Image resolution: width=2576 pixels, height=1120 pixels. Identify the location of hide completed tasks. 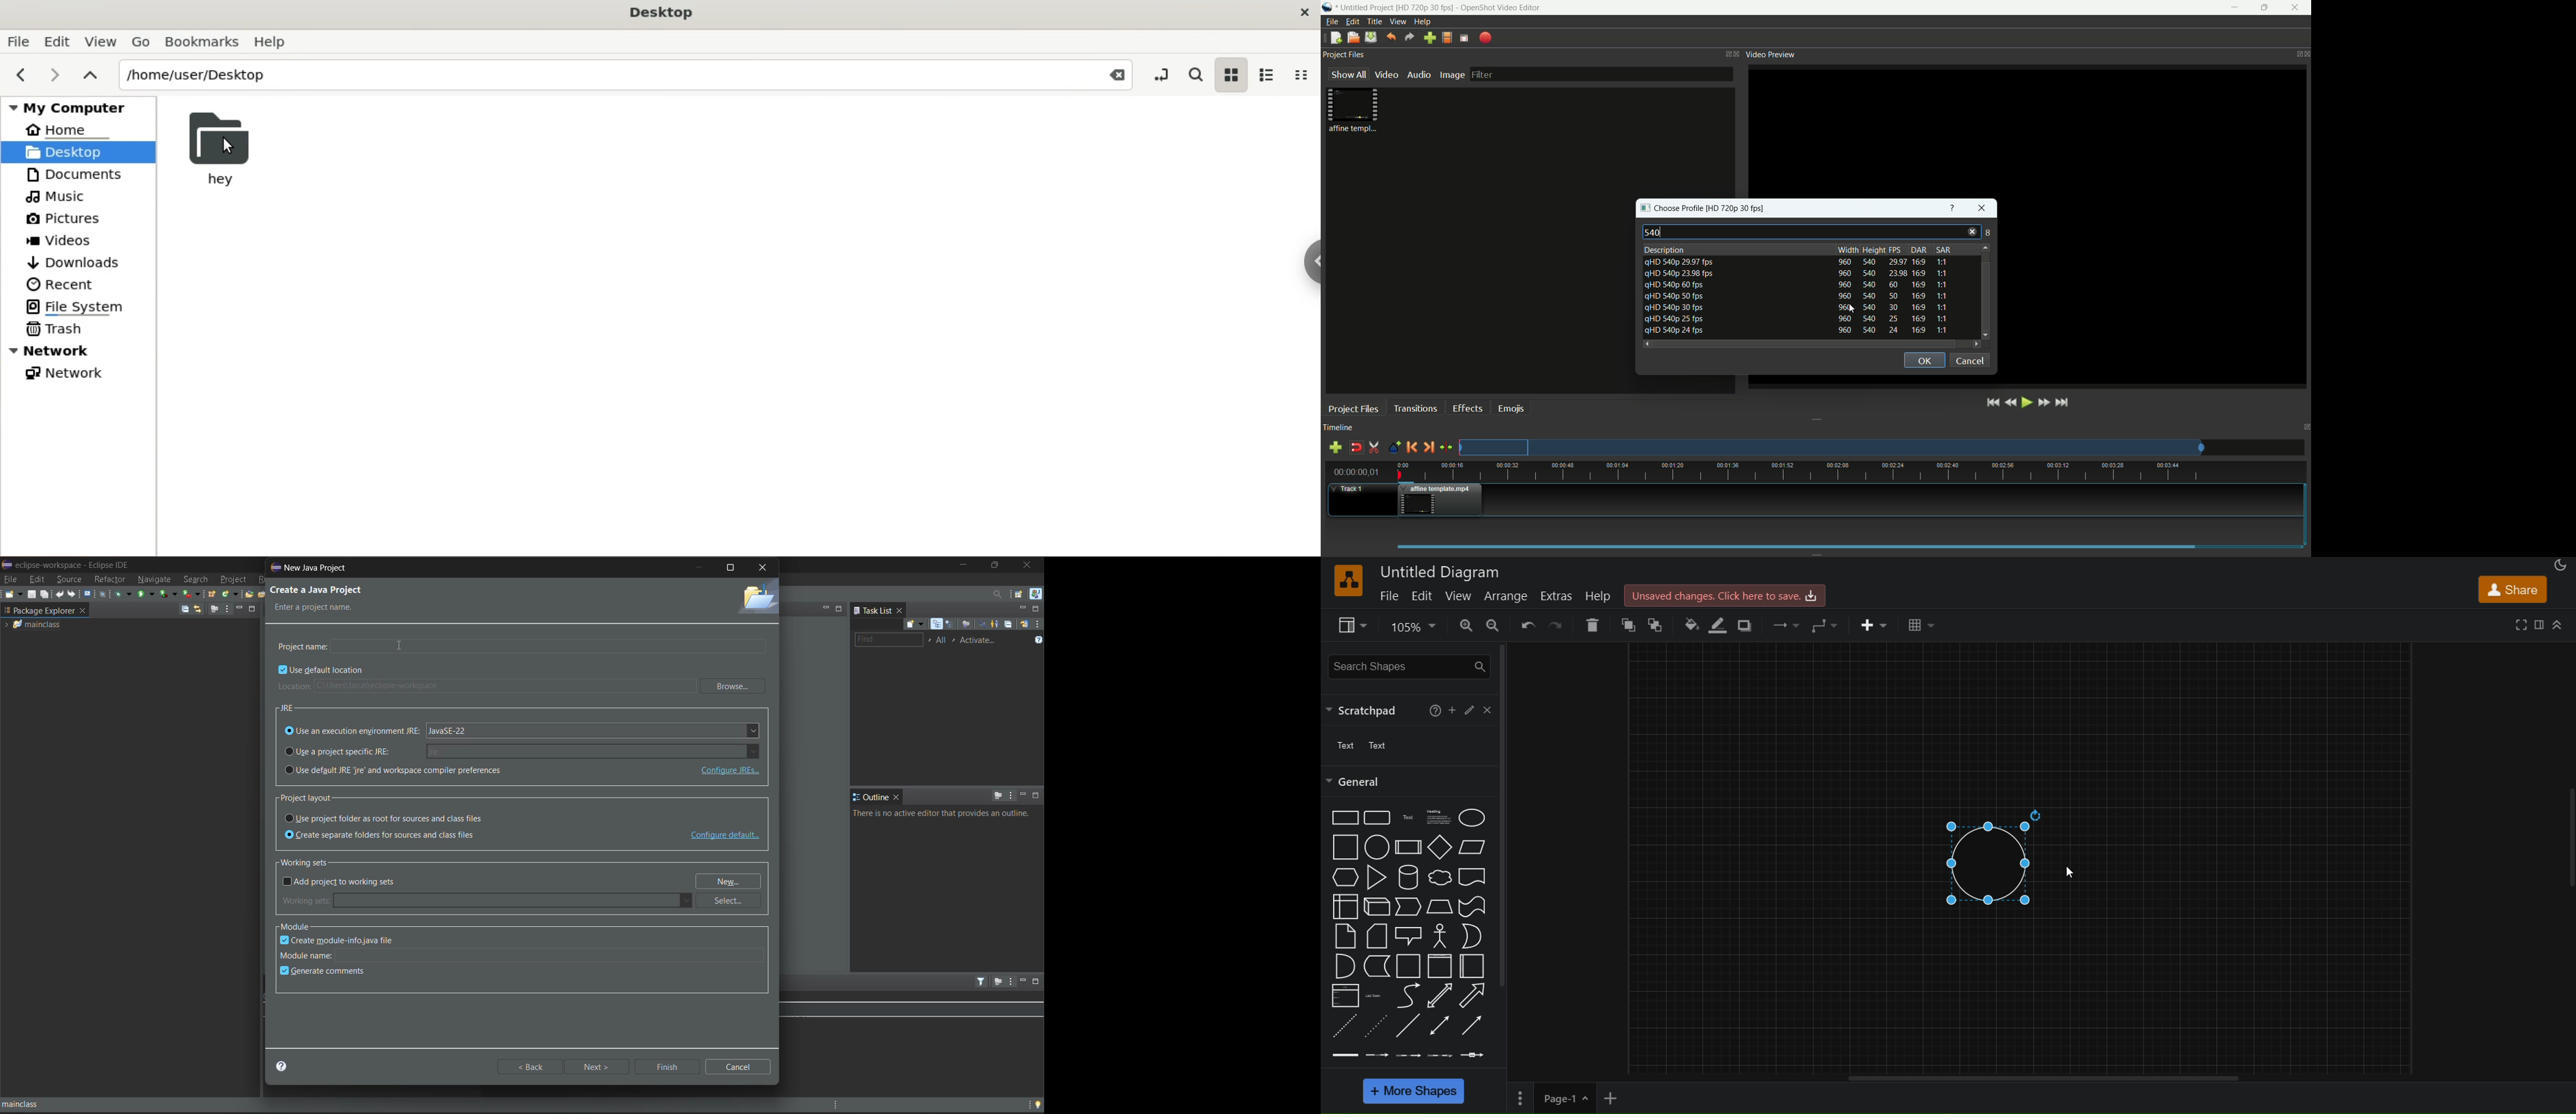
(982, 623).